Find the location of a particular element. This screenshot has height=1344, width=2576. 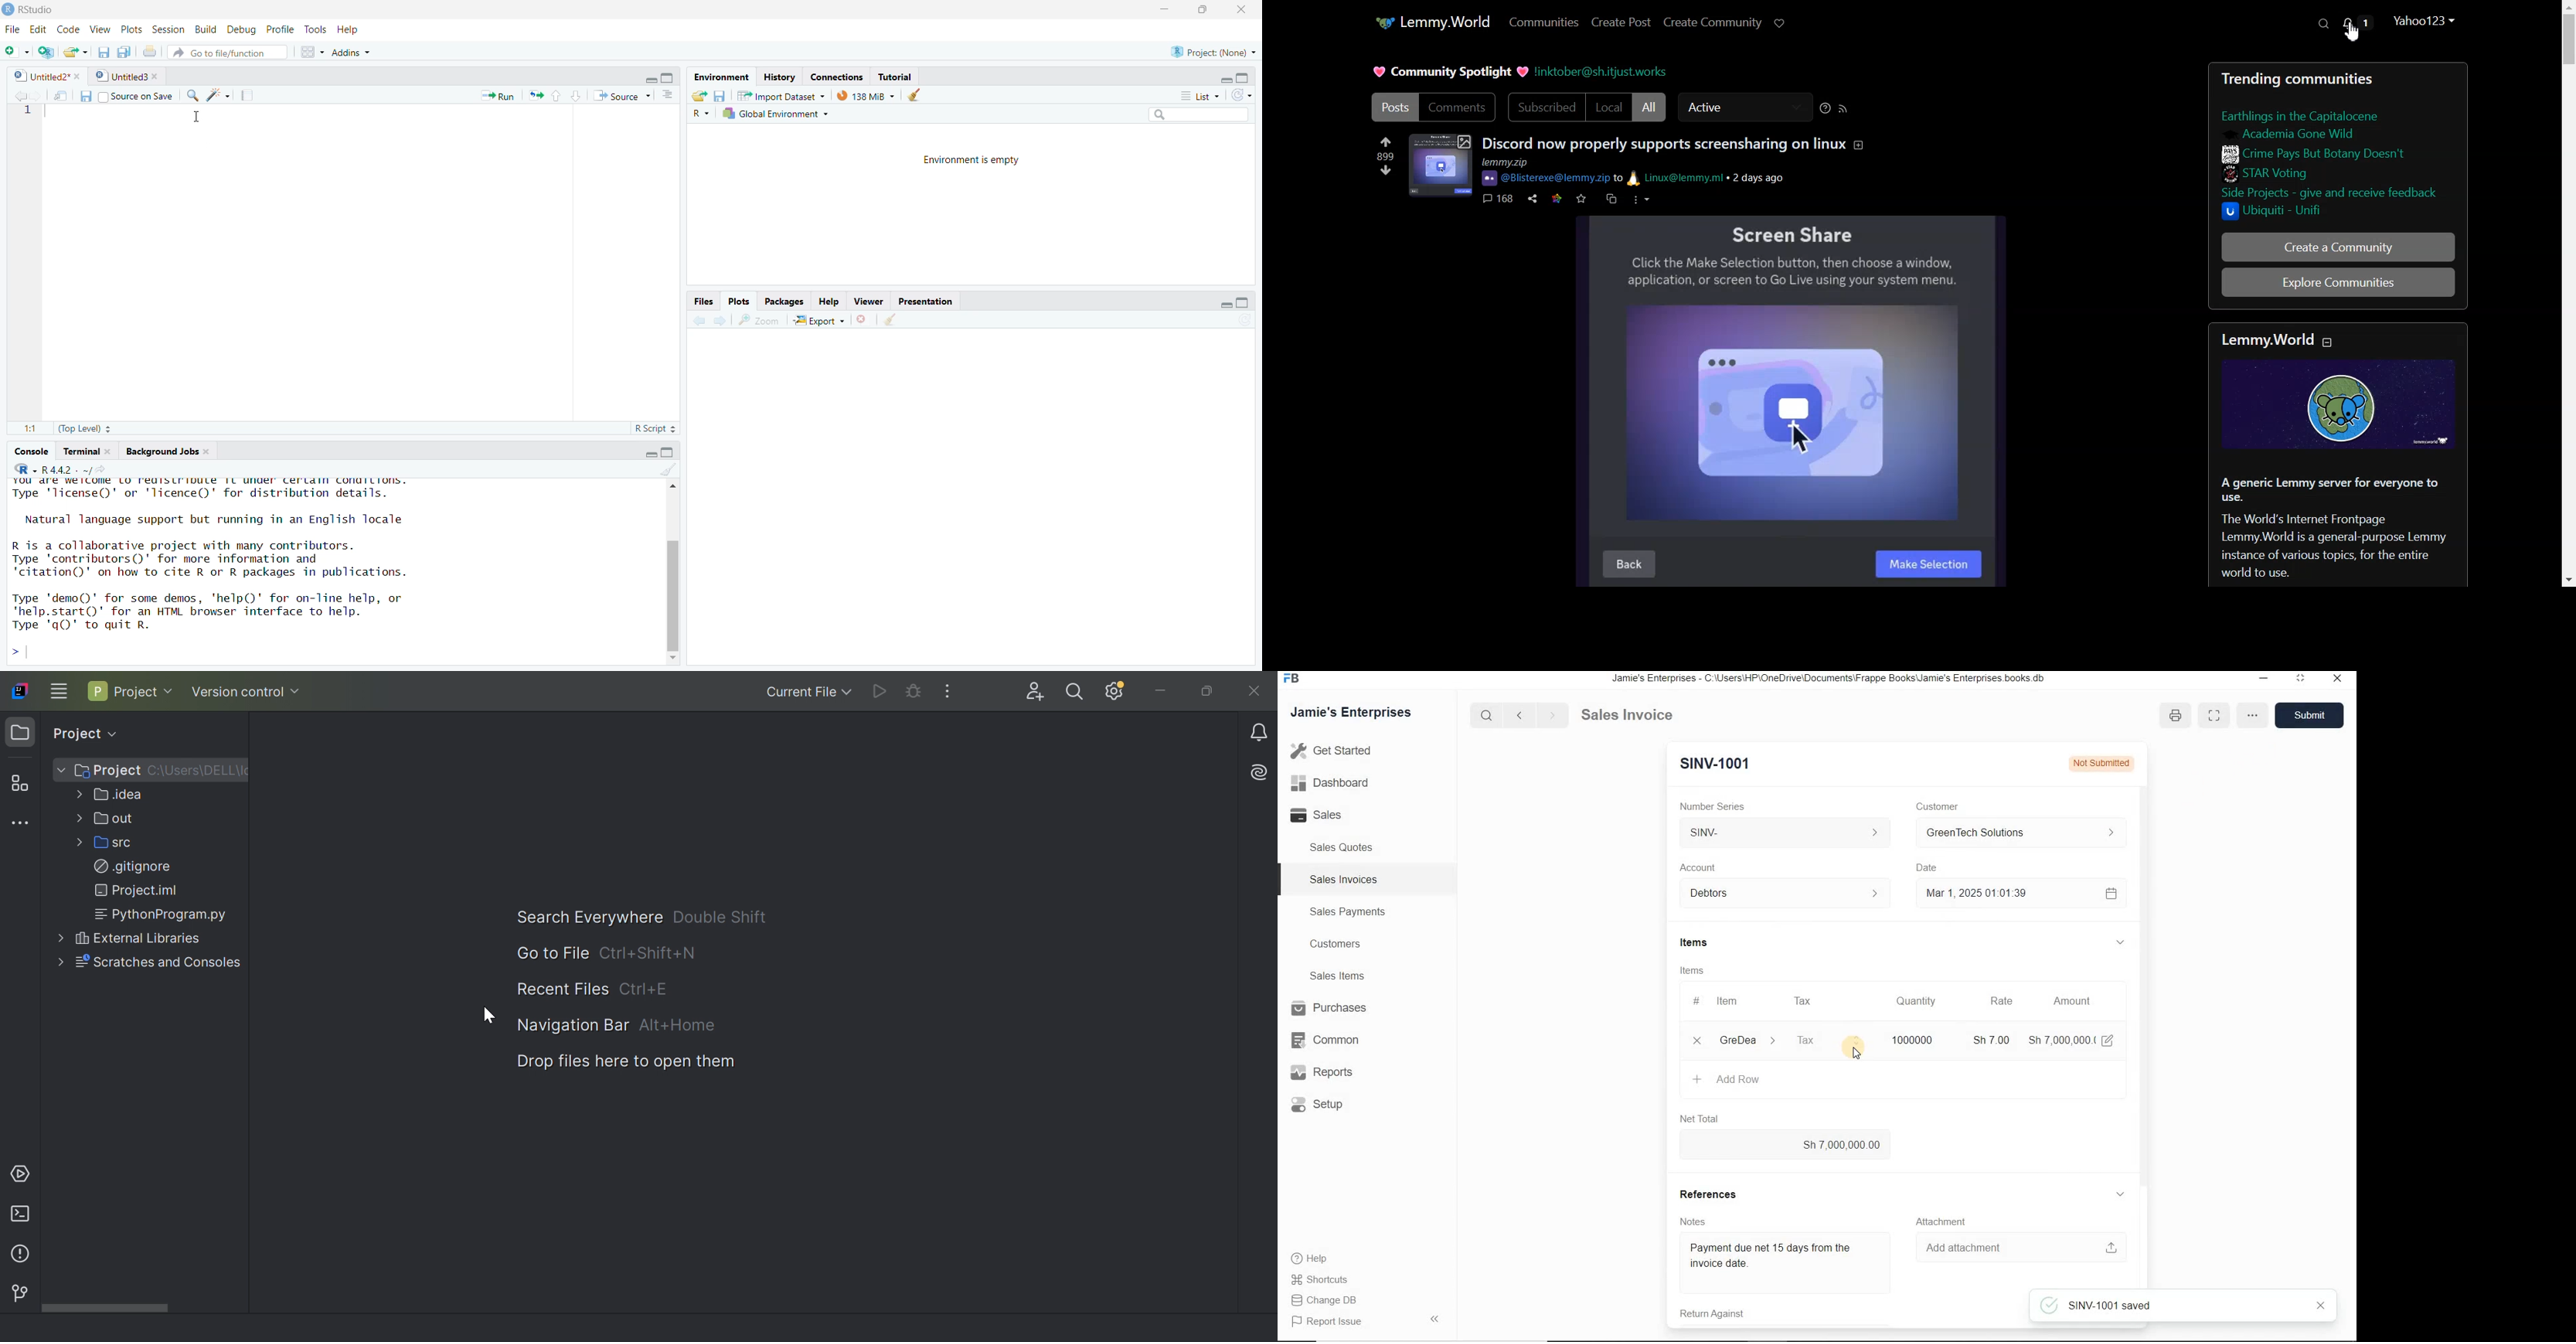

refresh is located at coordinates (1251, 95).